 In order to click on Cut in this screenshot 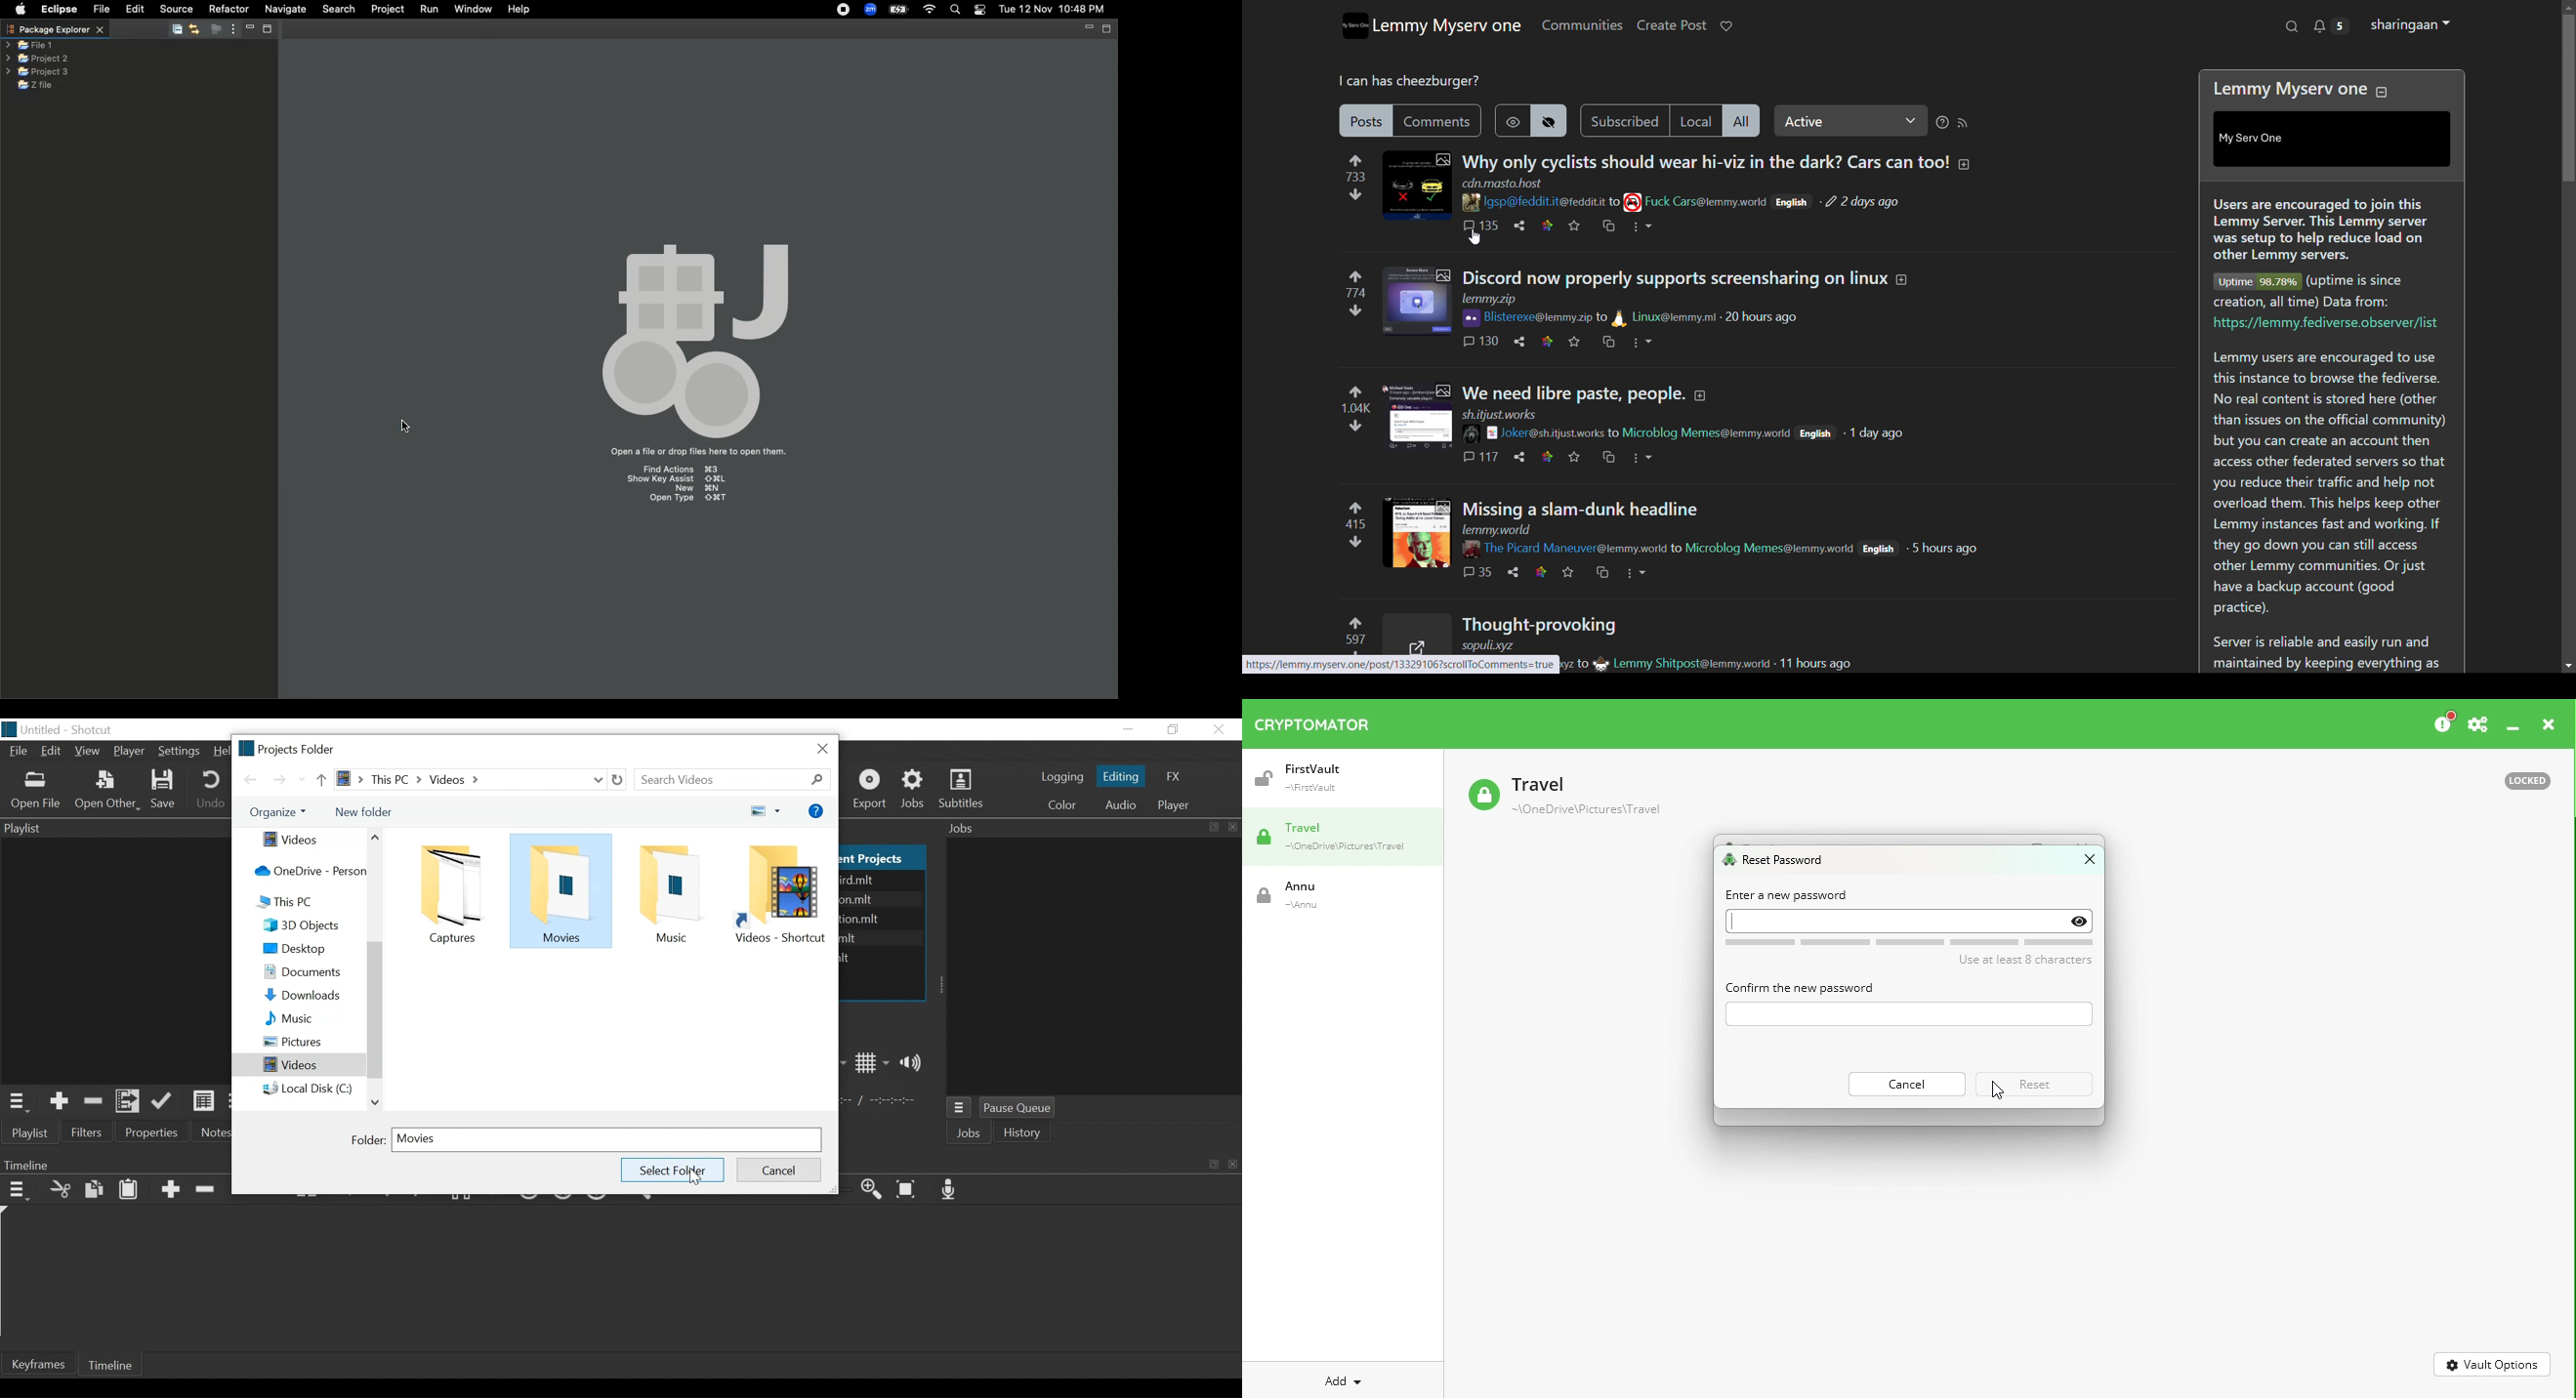, I will do `click(61, 1188)`.